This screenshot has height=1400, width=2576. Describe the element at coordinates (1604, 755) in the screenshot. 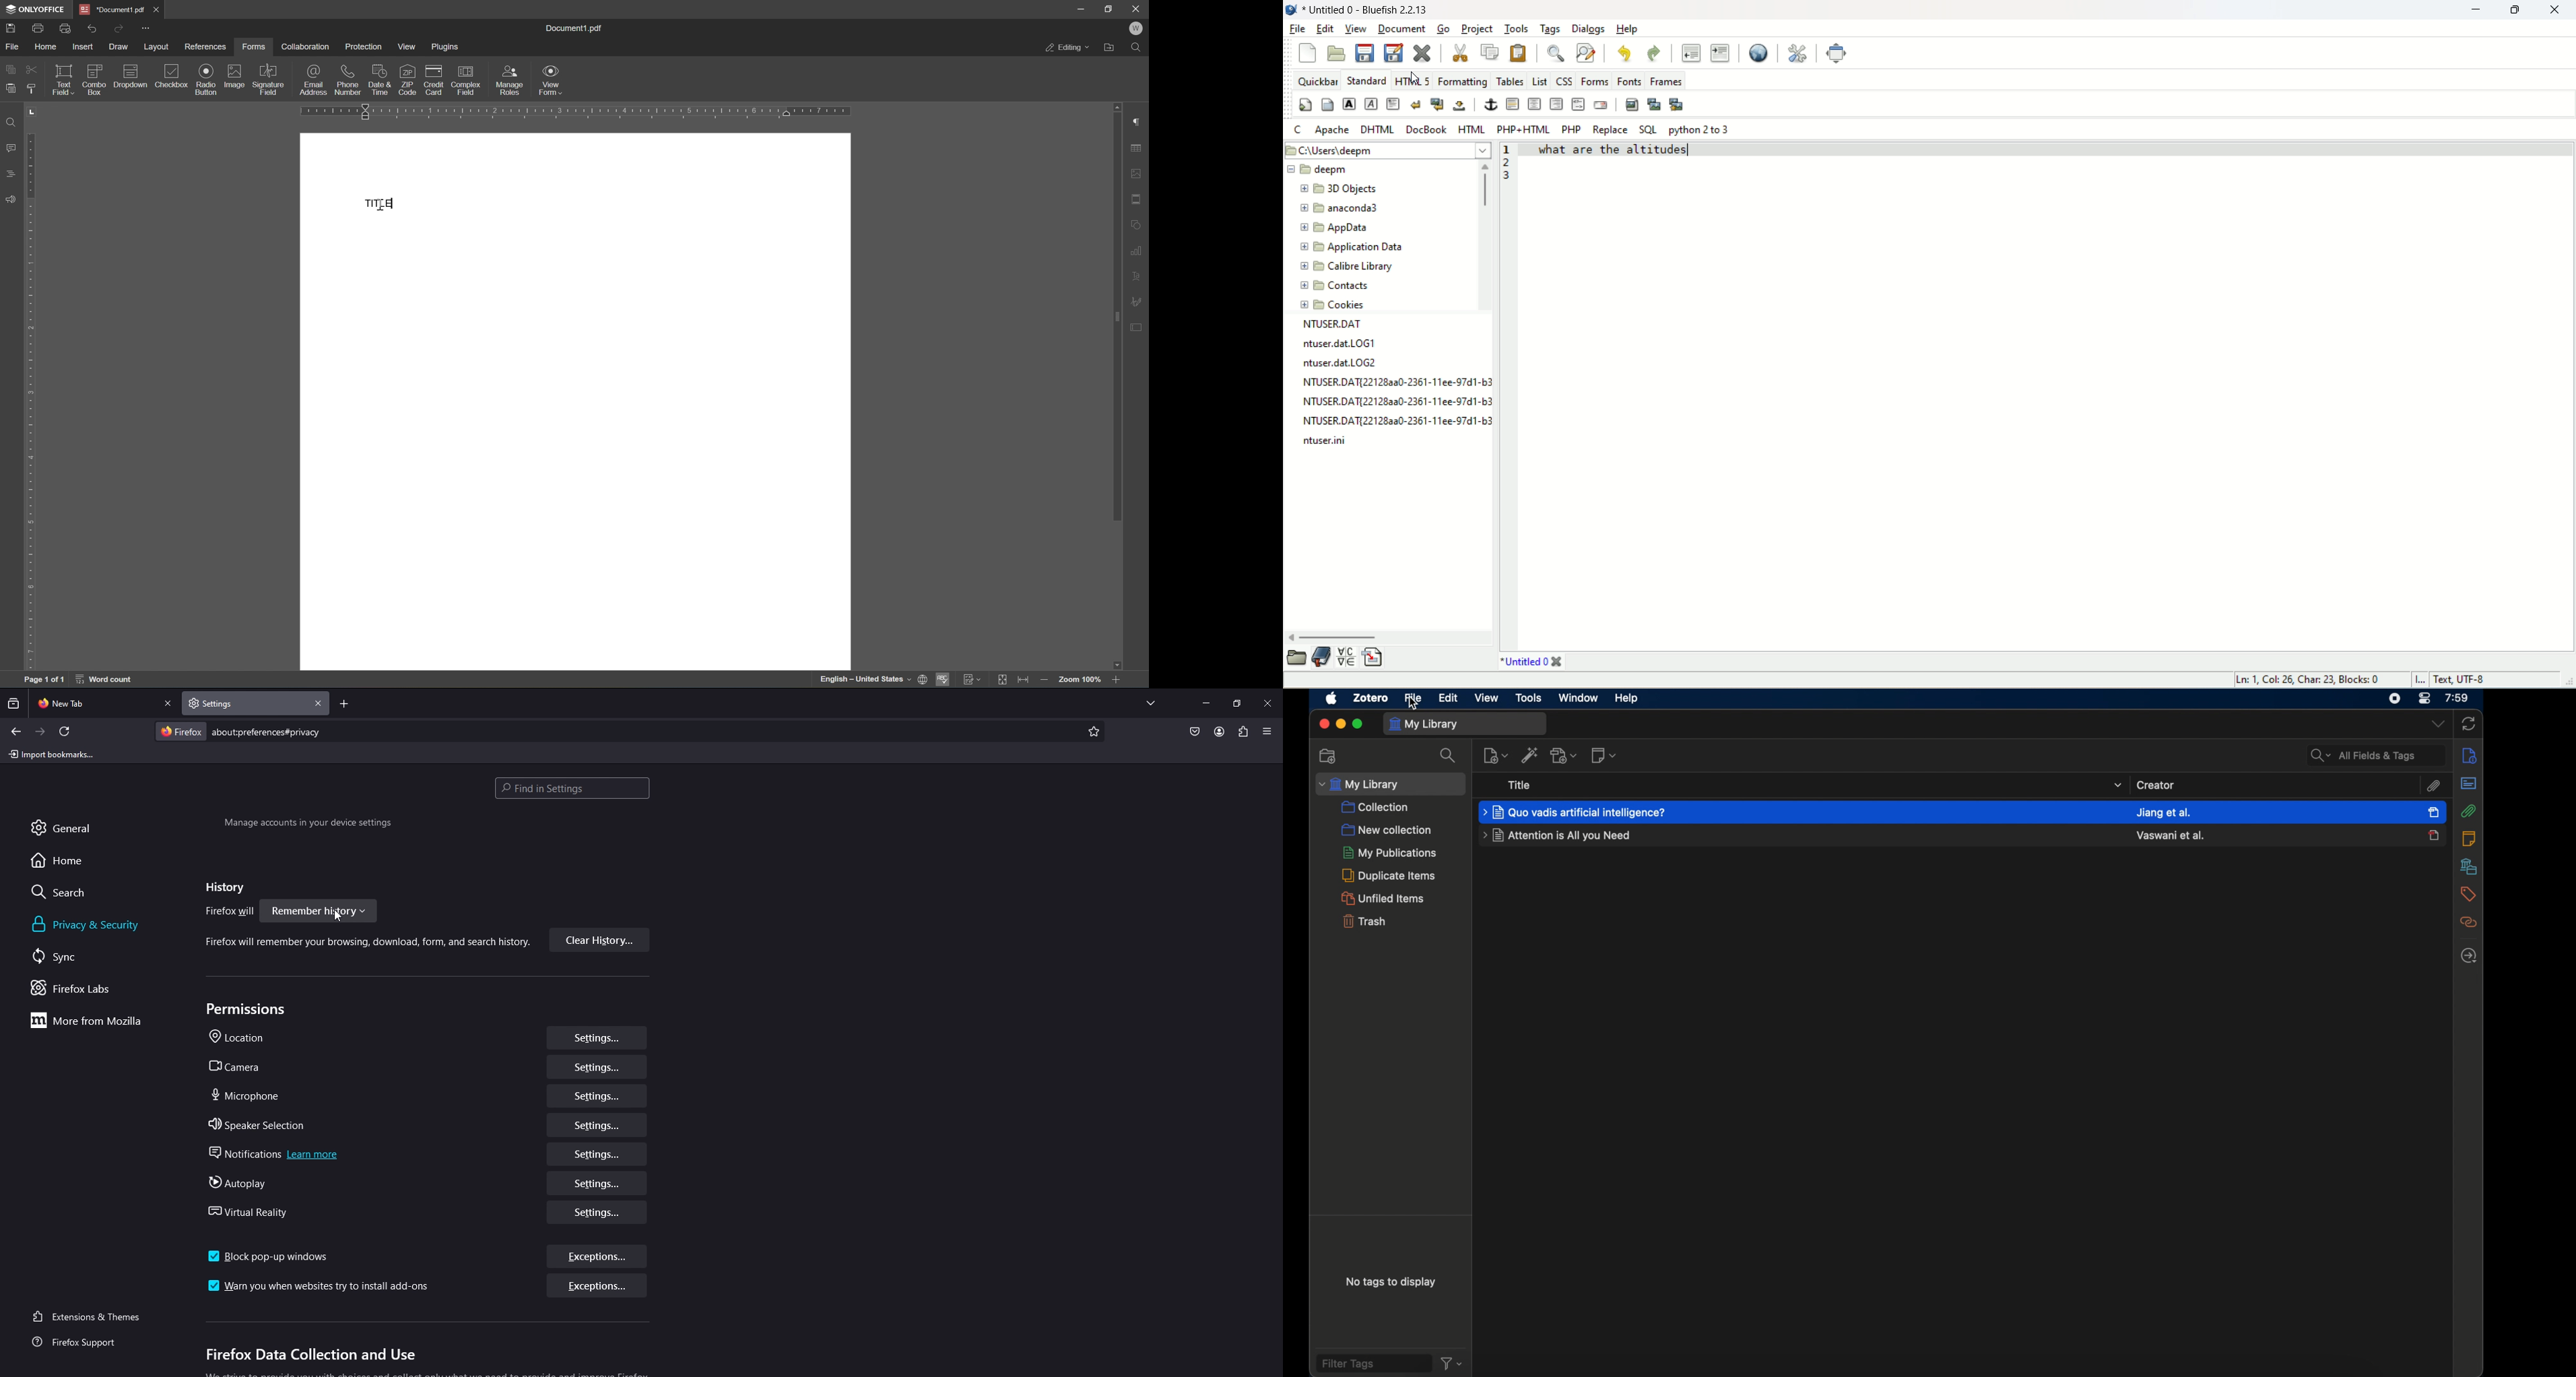

I see `new note` at that location.